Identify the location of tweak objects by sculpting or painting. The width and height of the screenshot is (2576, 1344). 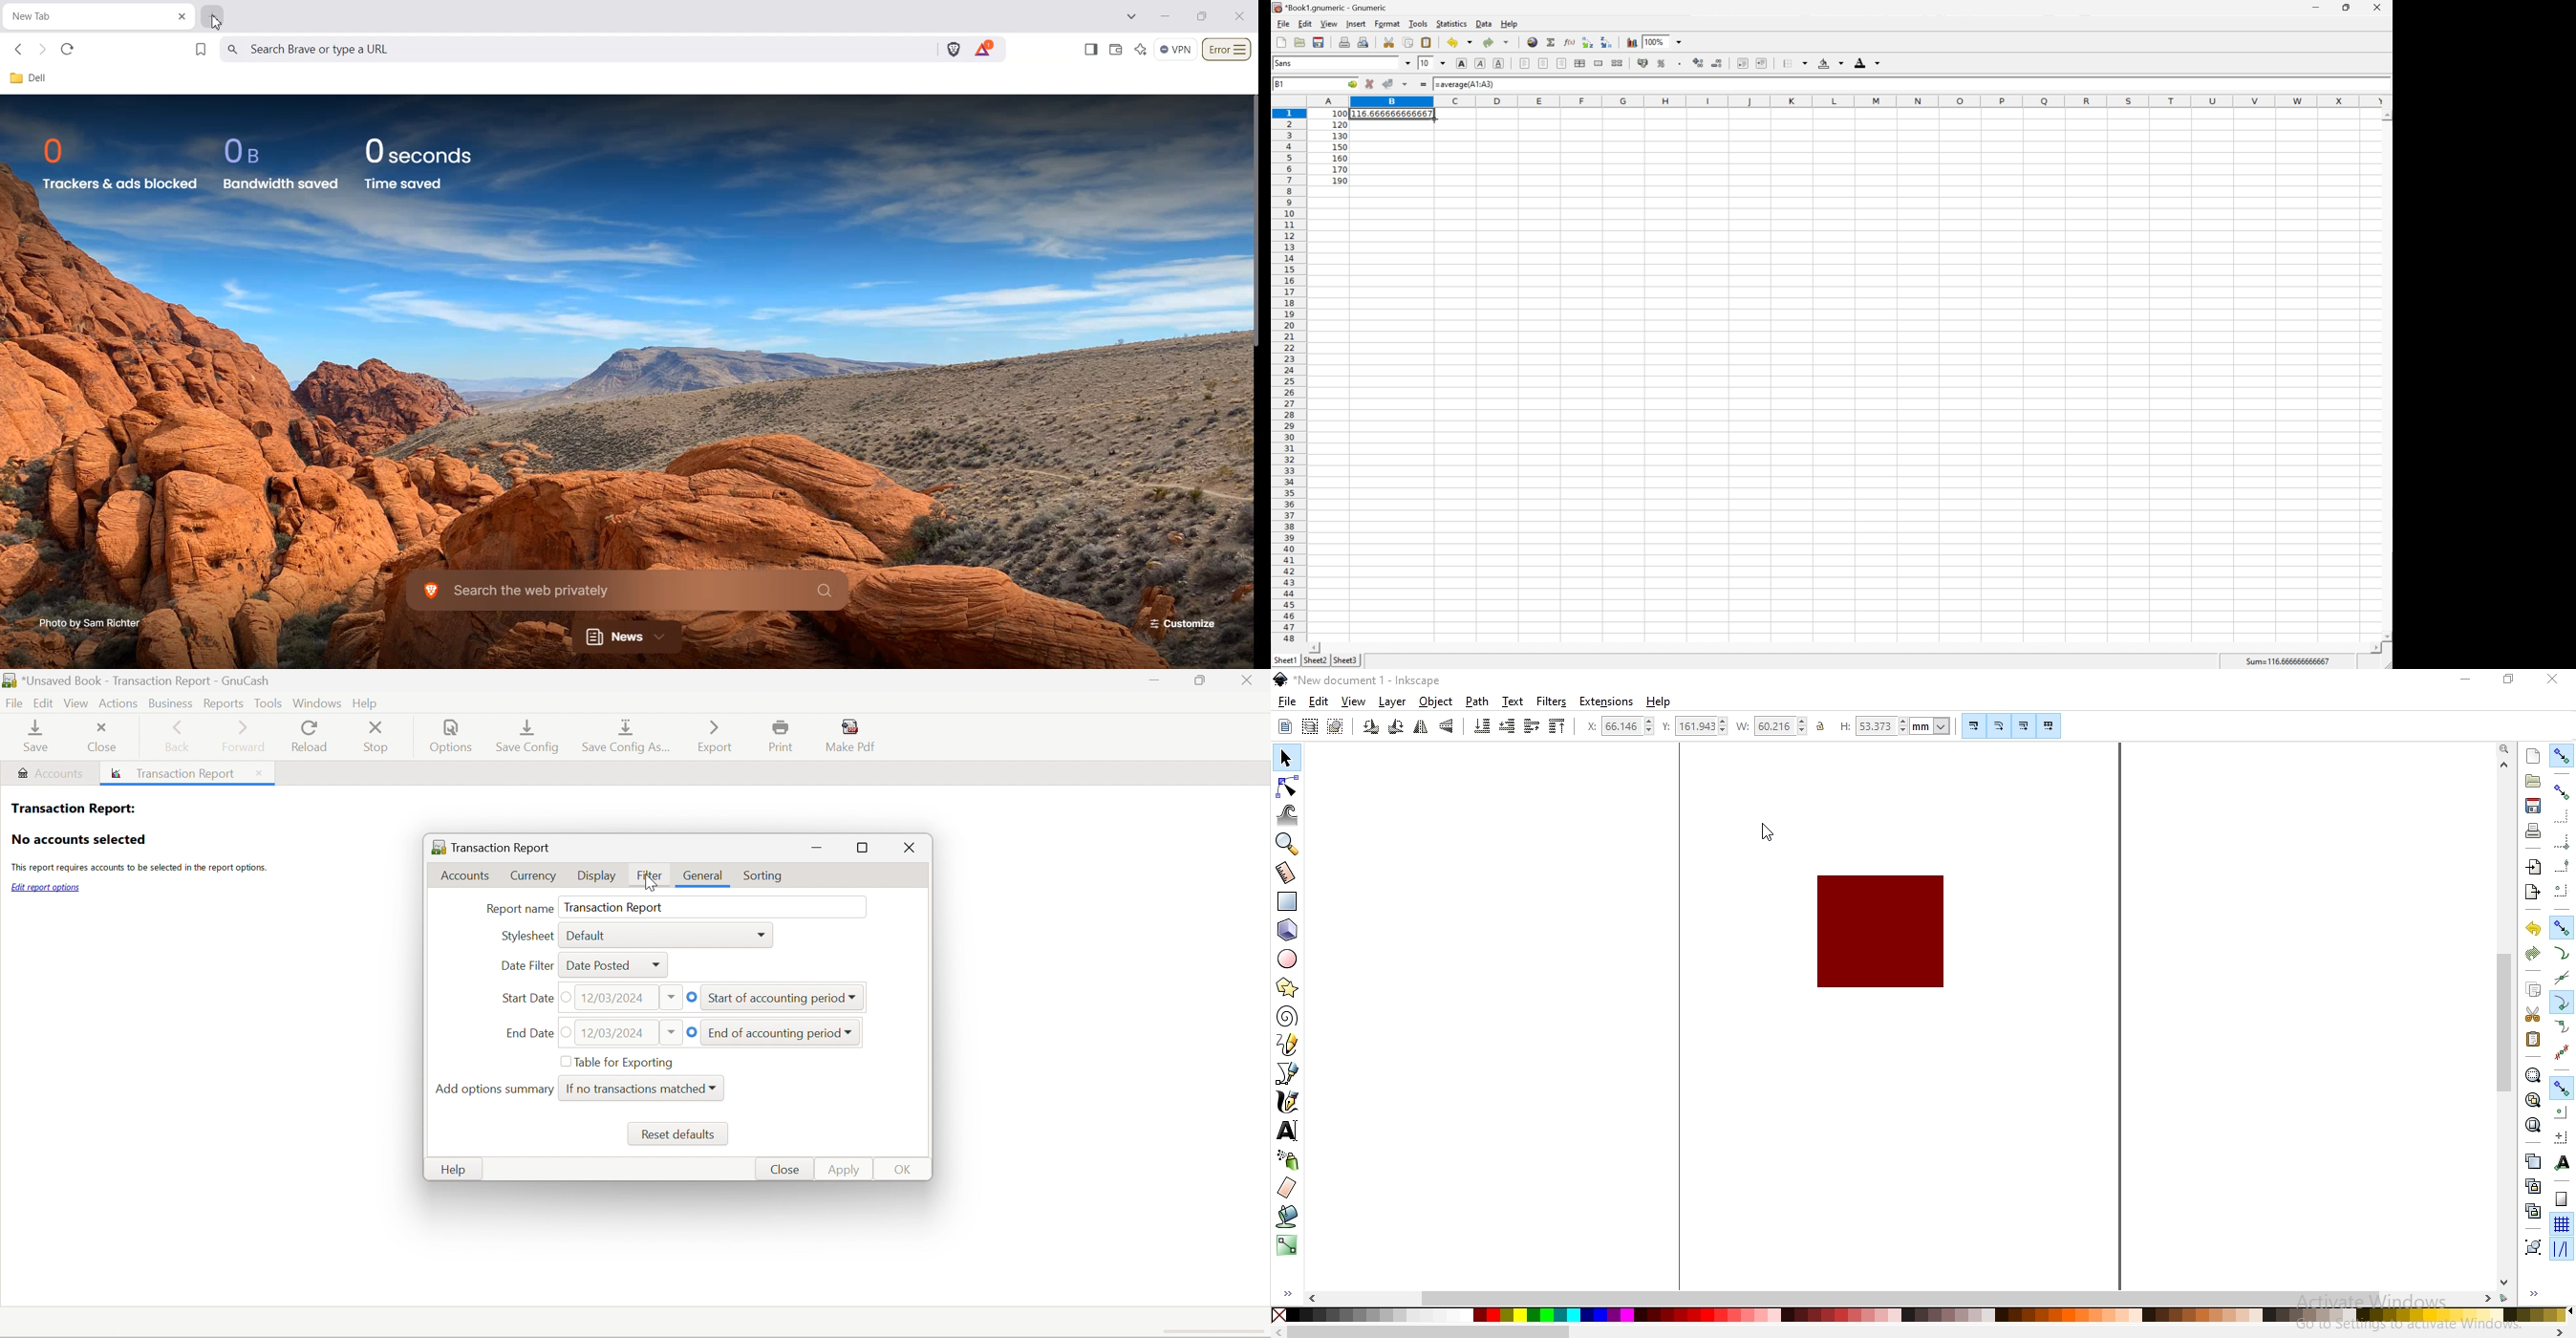
(1290, 814).